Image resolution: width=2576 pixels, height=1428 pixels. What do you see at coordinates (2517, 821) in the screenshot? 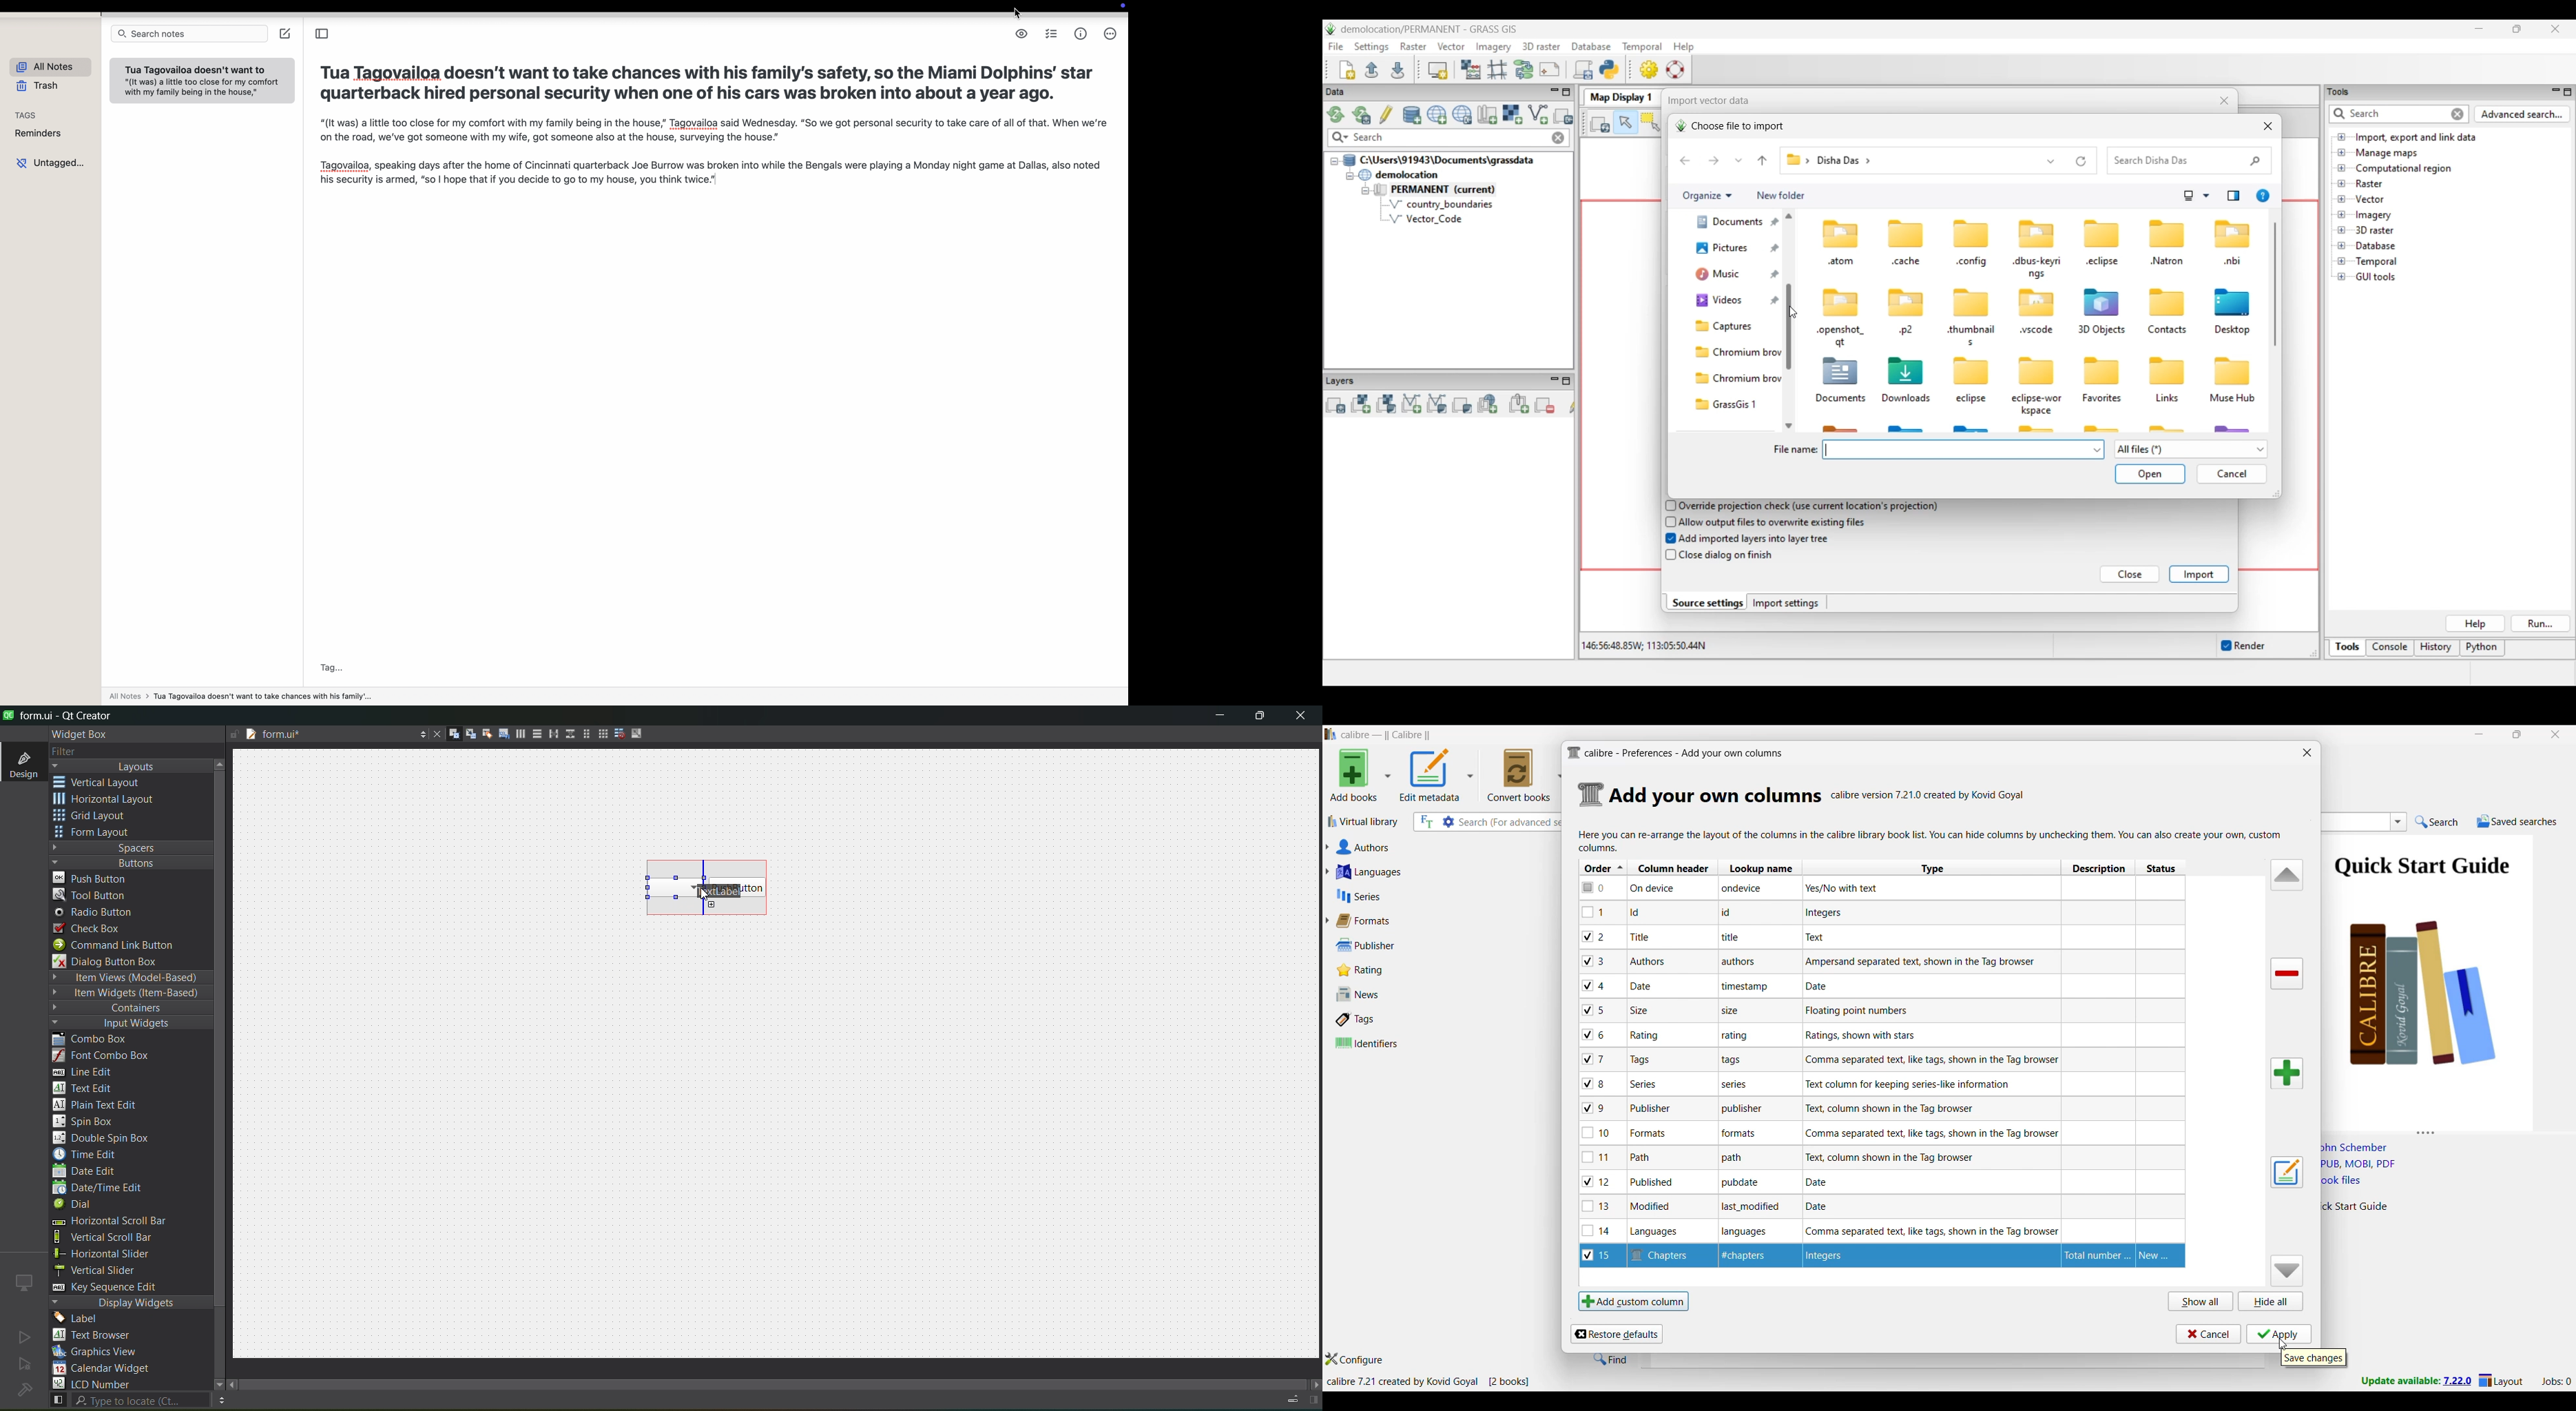
I see `Saved searches` at bounding box center [2517, 821].